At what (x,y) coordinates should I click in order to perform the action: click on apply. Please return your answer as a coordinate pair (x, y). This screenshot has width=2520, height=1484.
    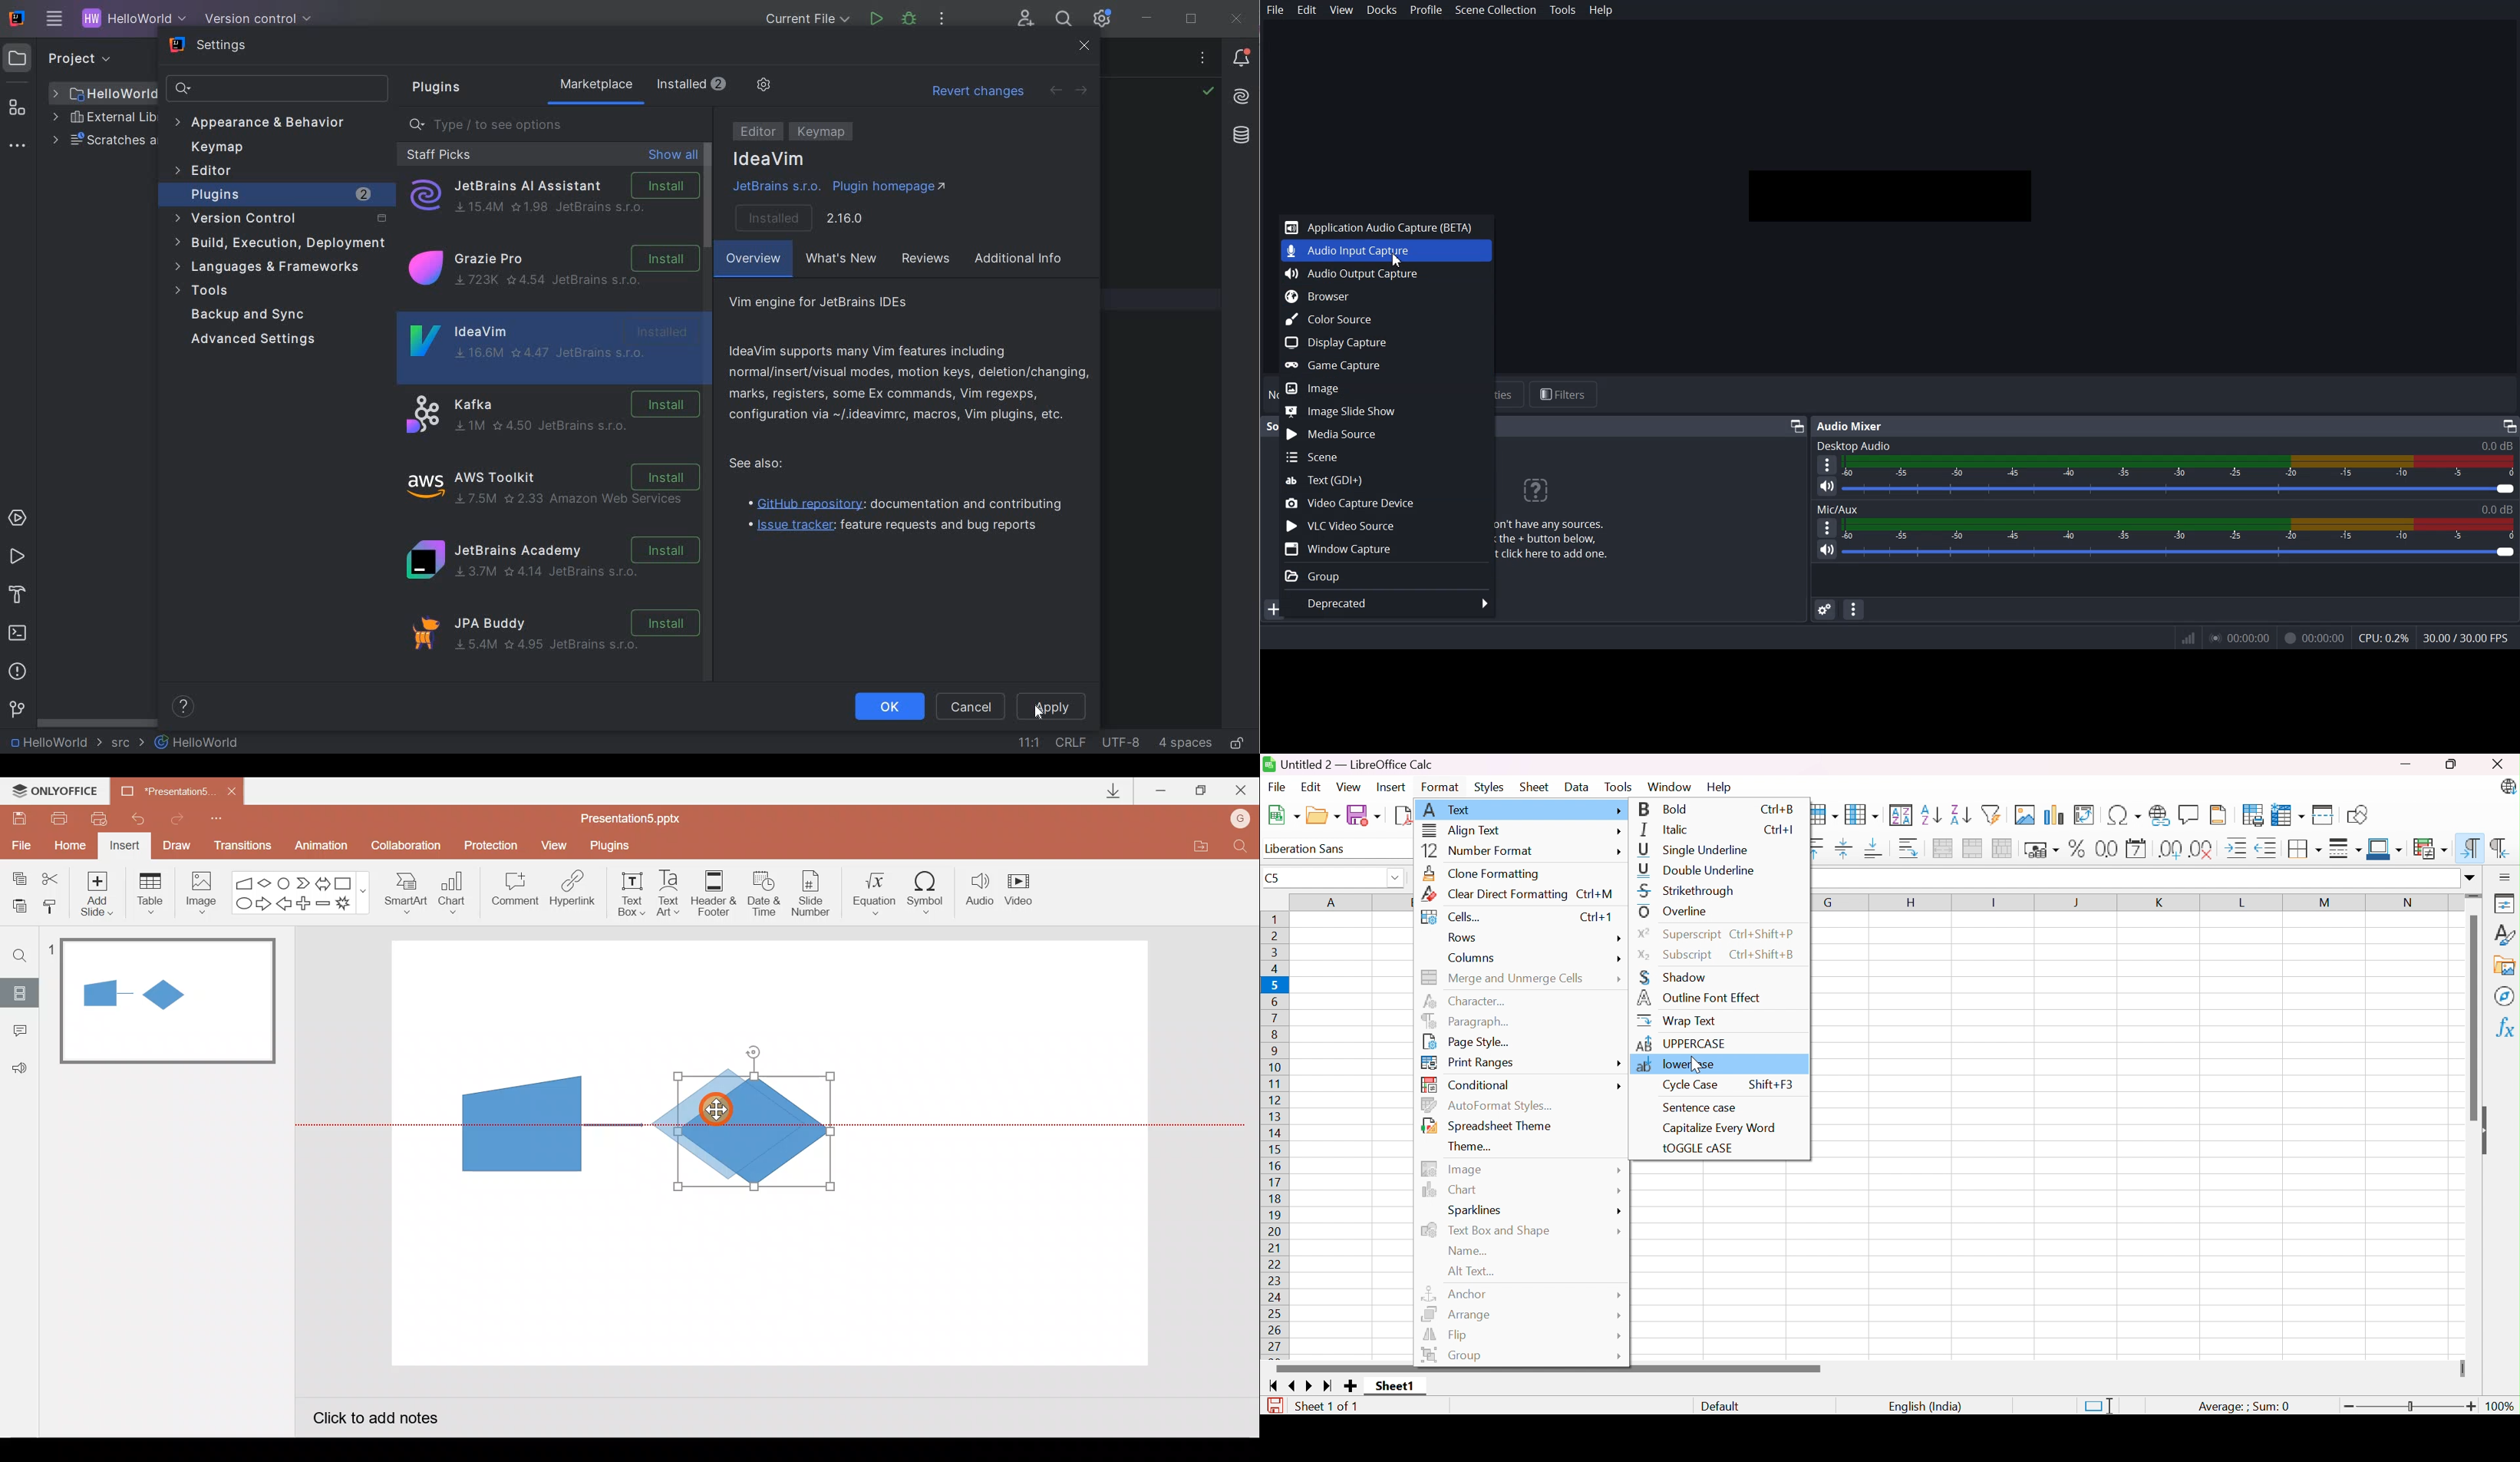
    Looking at the image, I should click on (1069, 706).